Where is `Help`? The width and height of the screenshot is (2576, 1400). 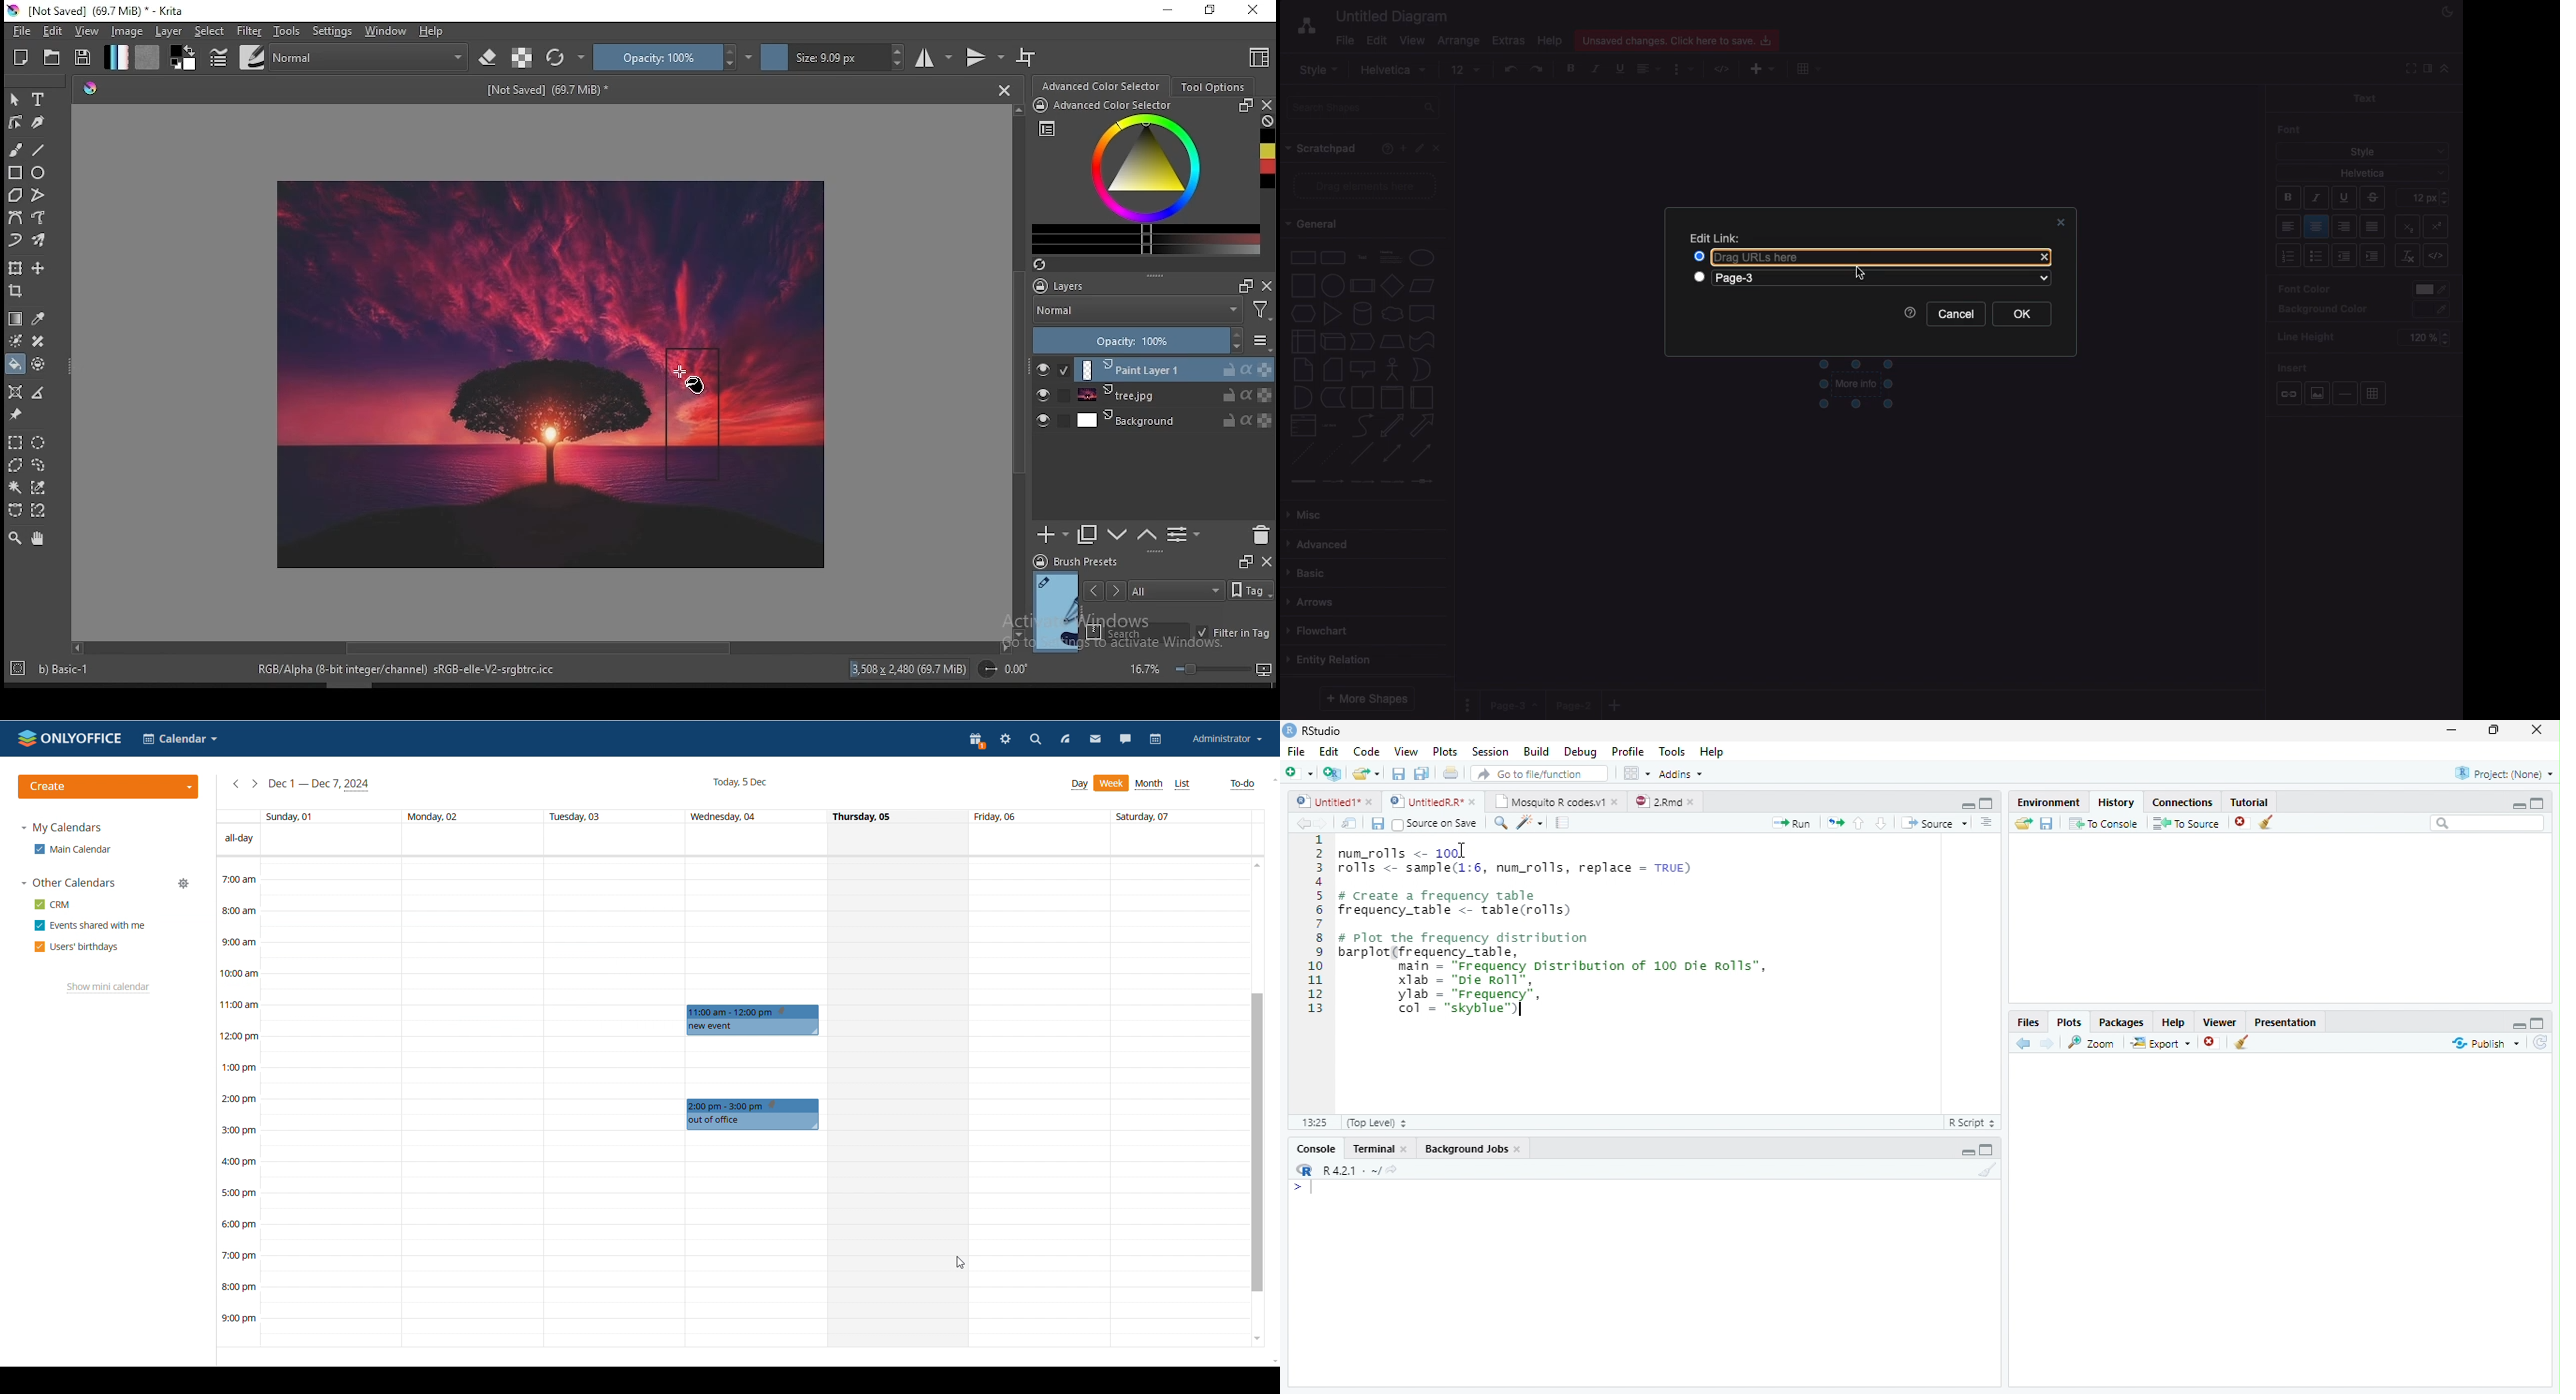 Help is located at coordinates (1910, 313).